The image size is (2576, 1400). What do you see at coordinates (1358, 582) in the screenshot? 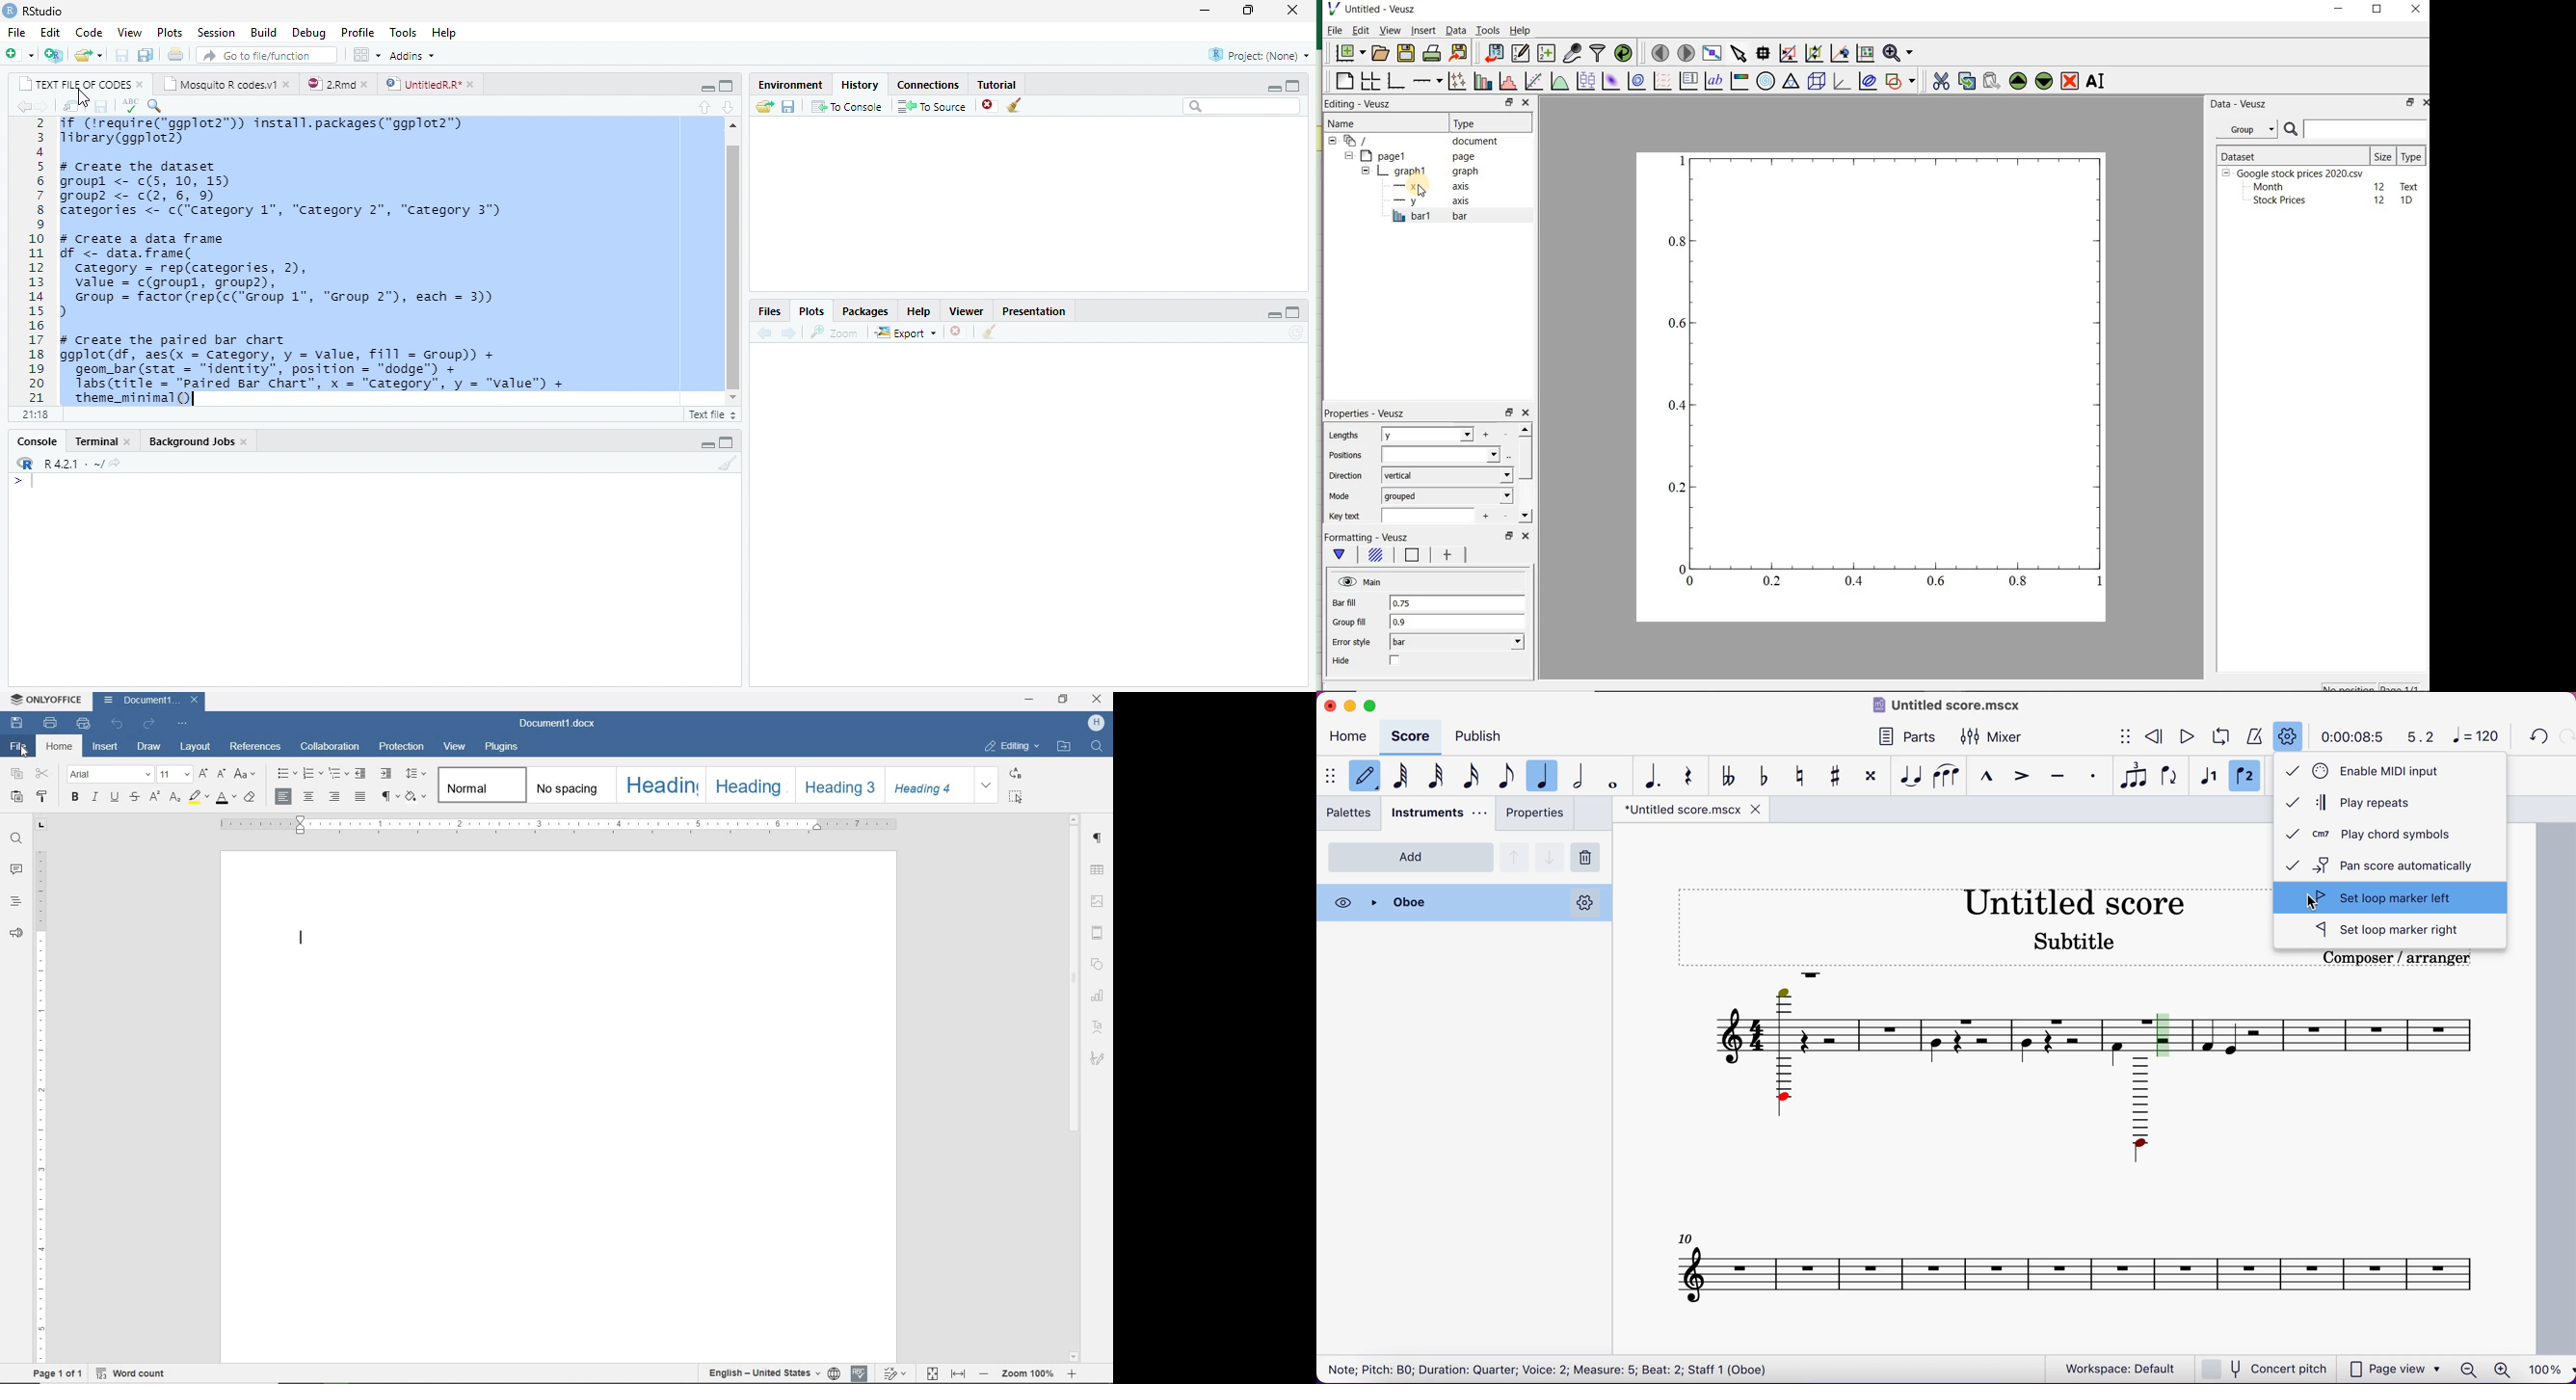
I see `Main` at bounding box center [1358, 582].